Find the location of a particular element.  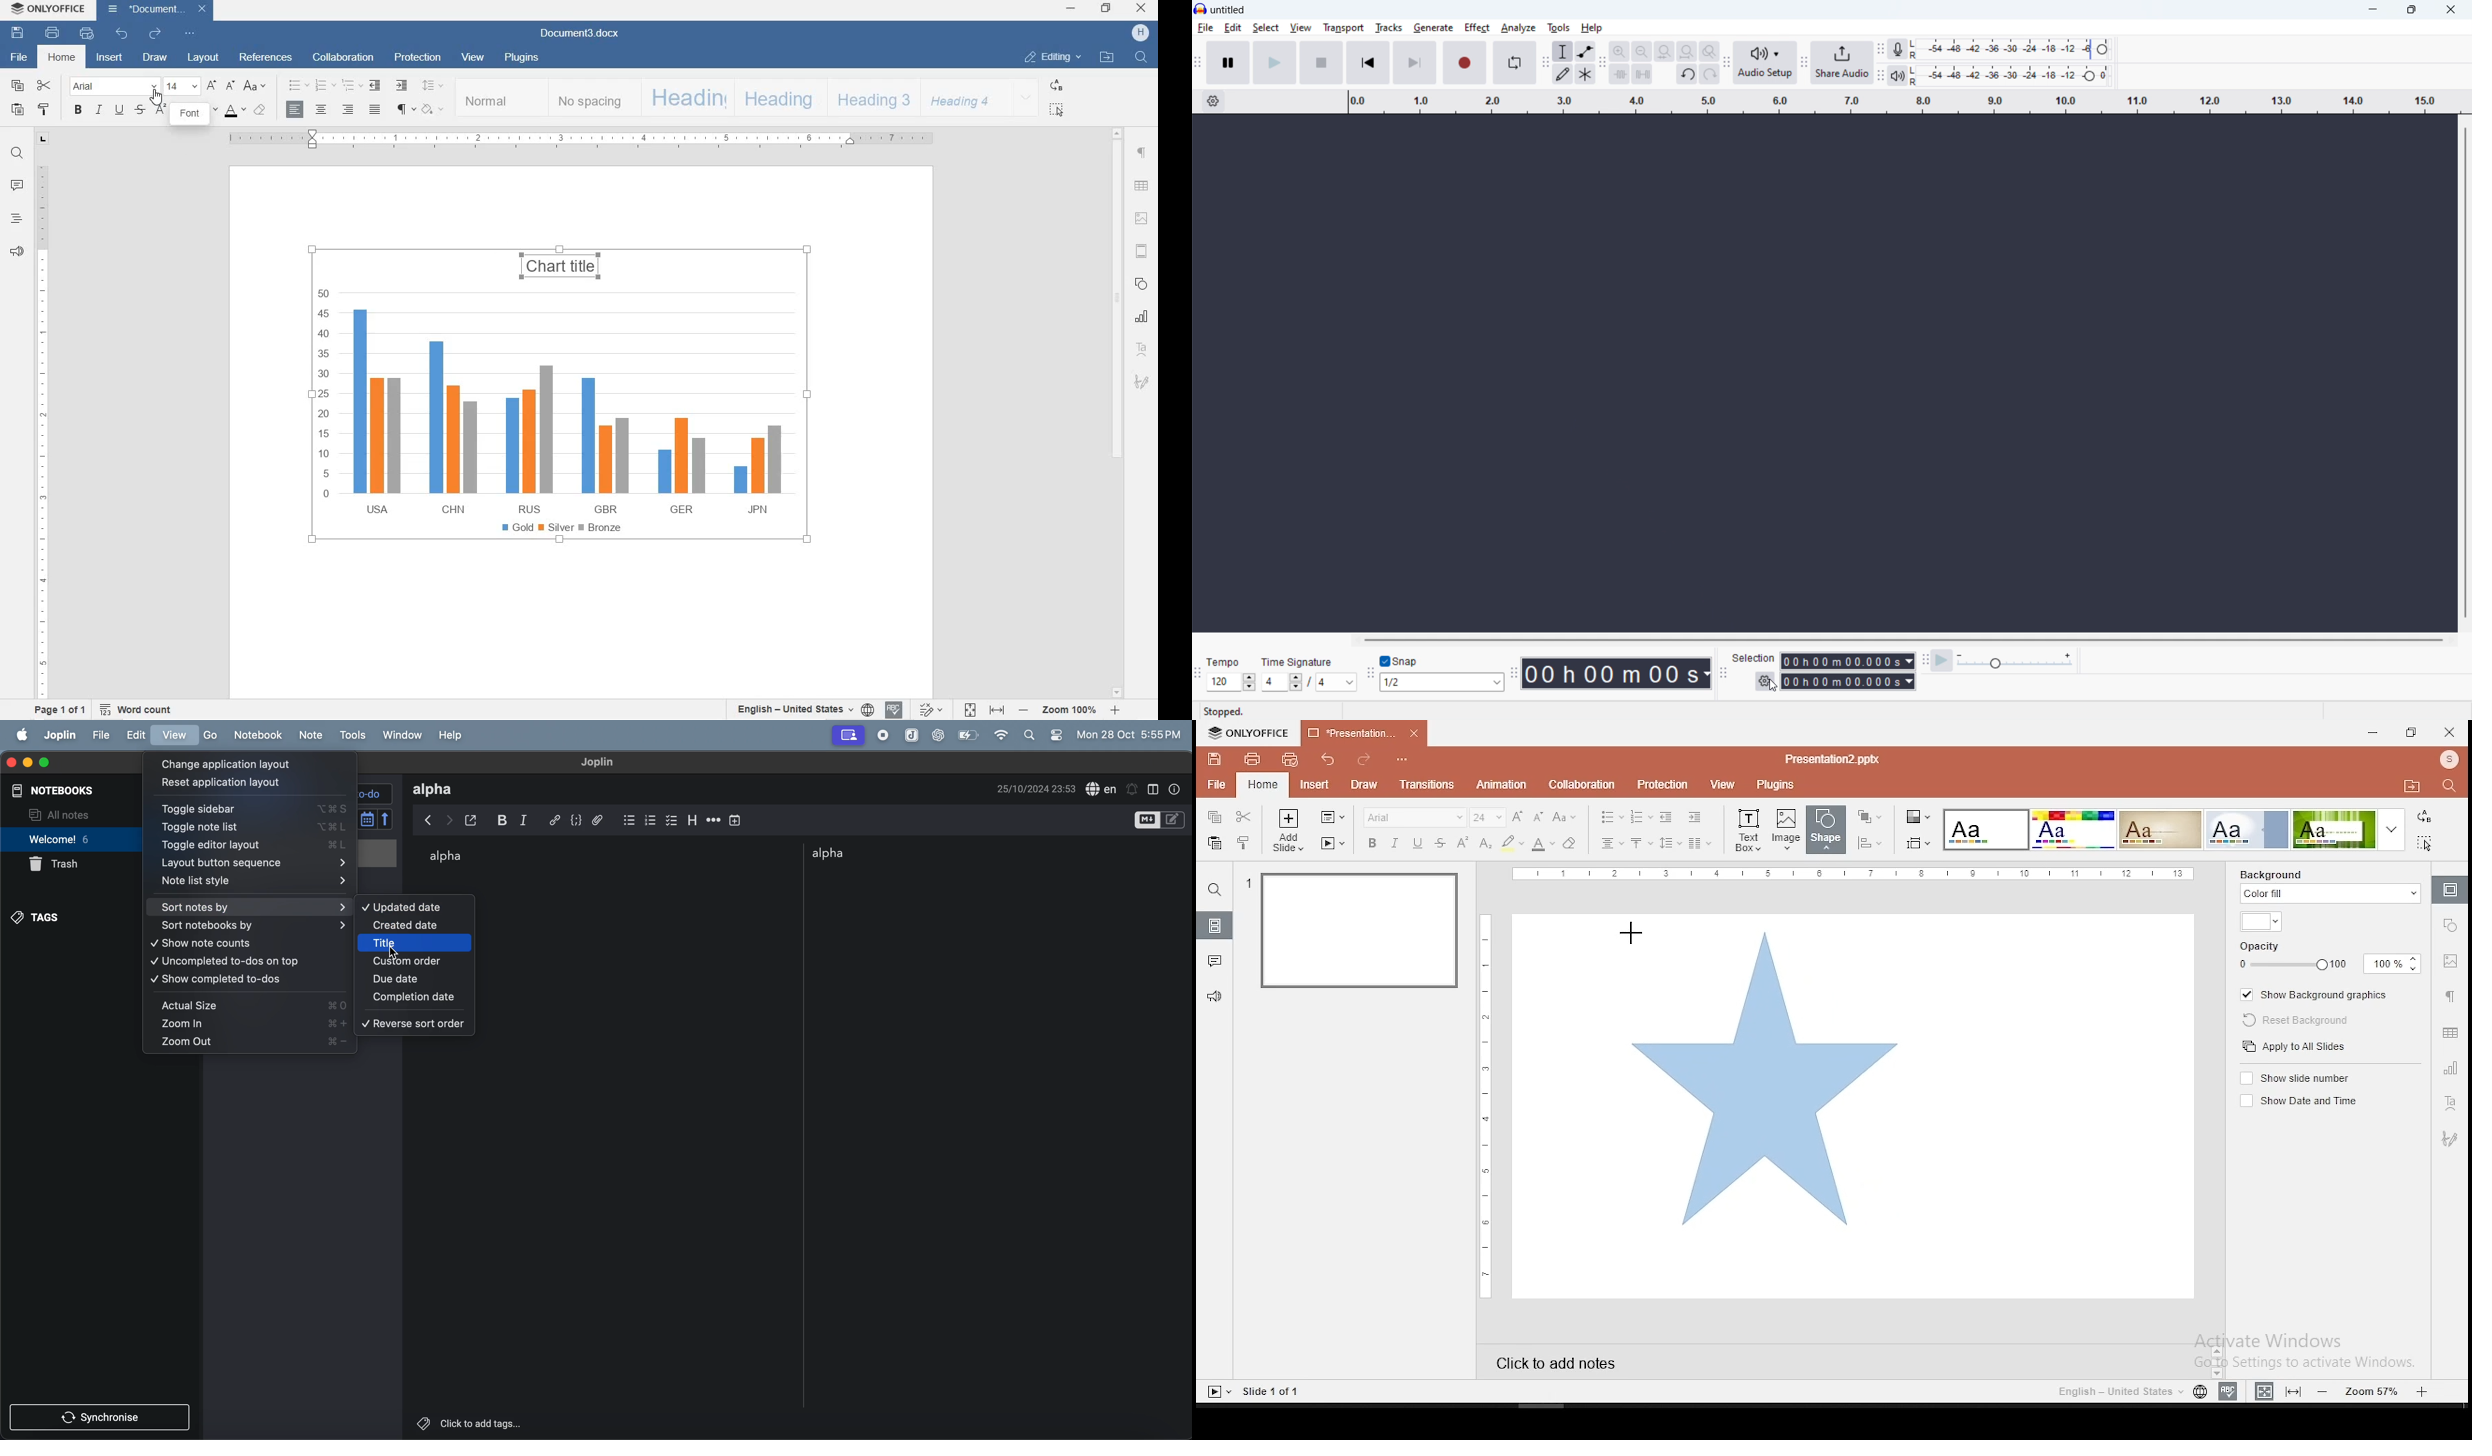

reverse order is located at coordinates (417, 1023).